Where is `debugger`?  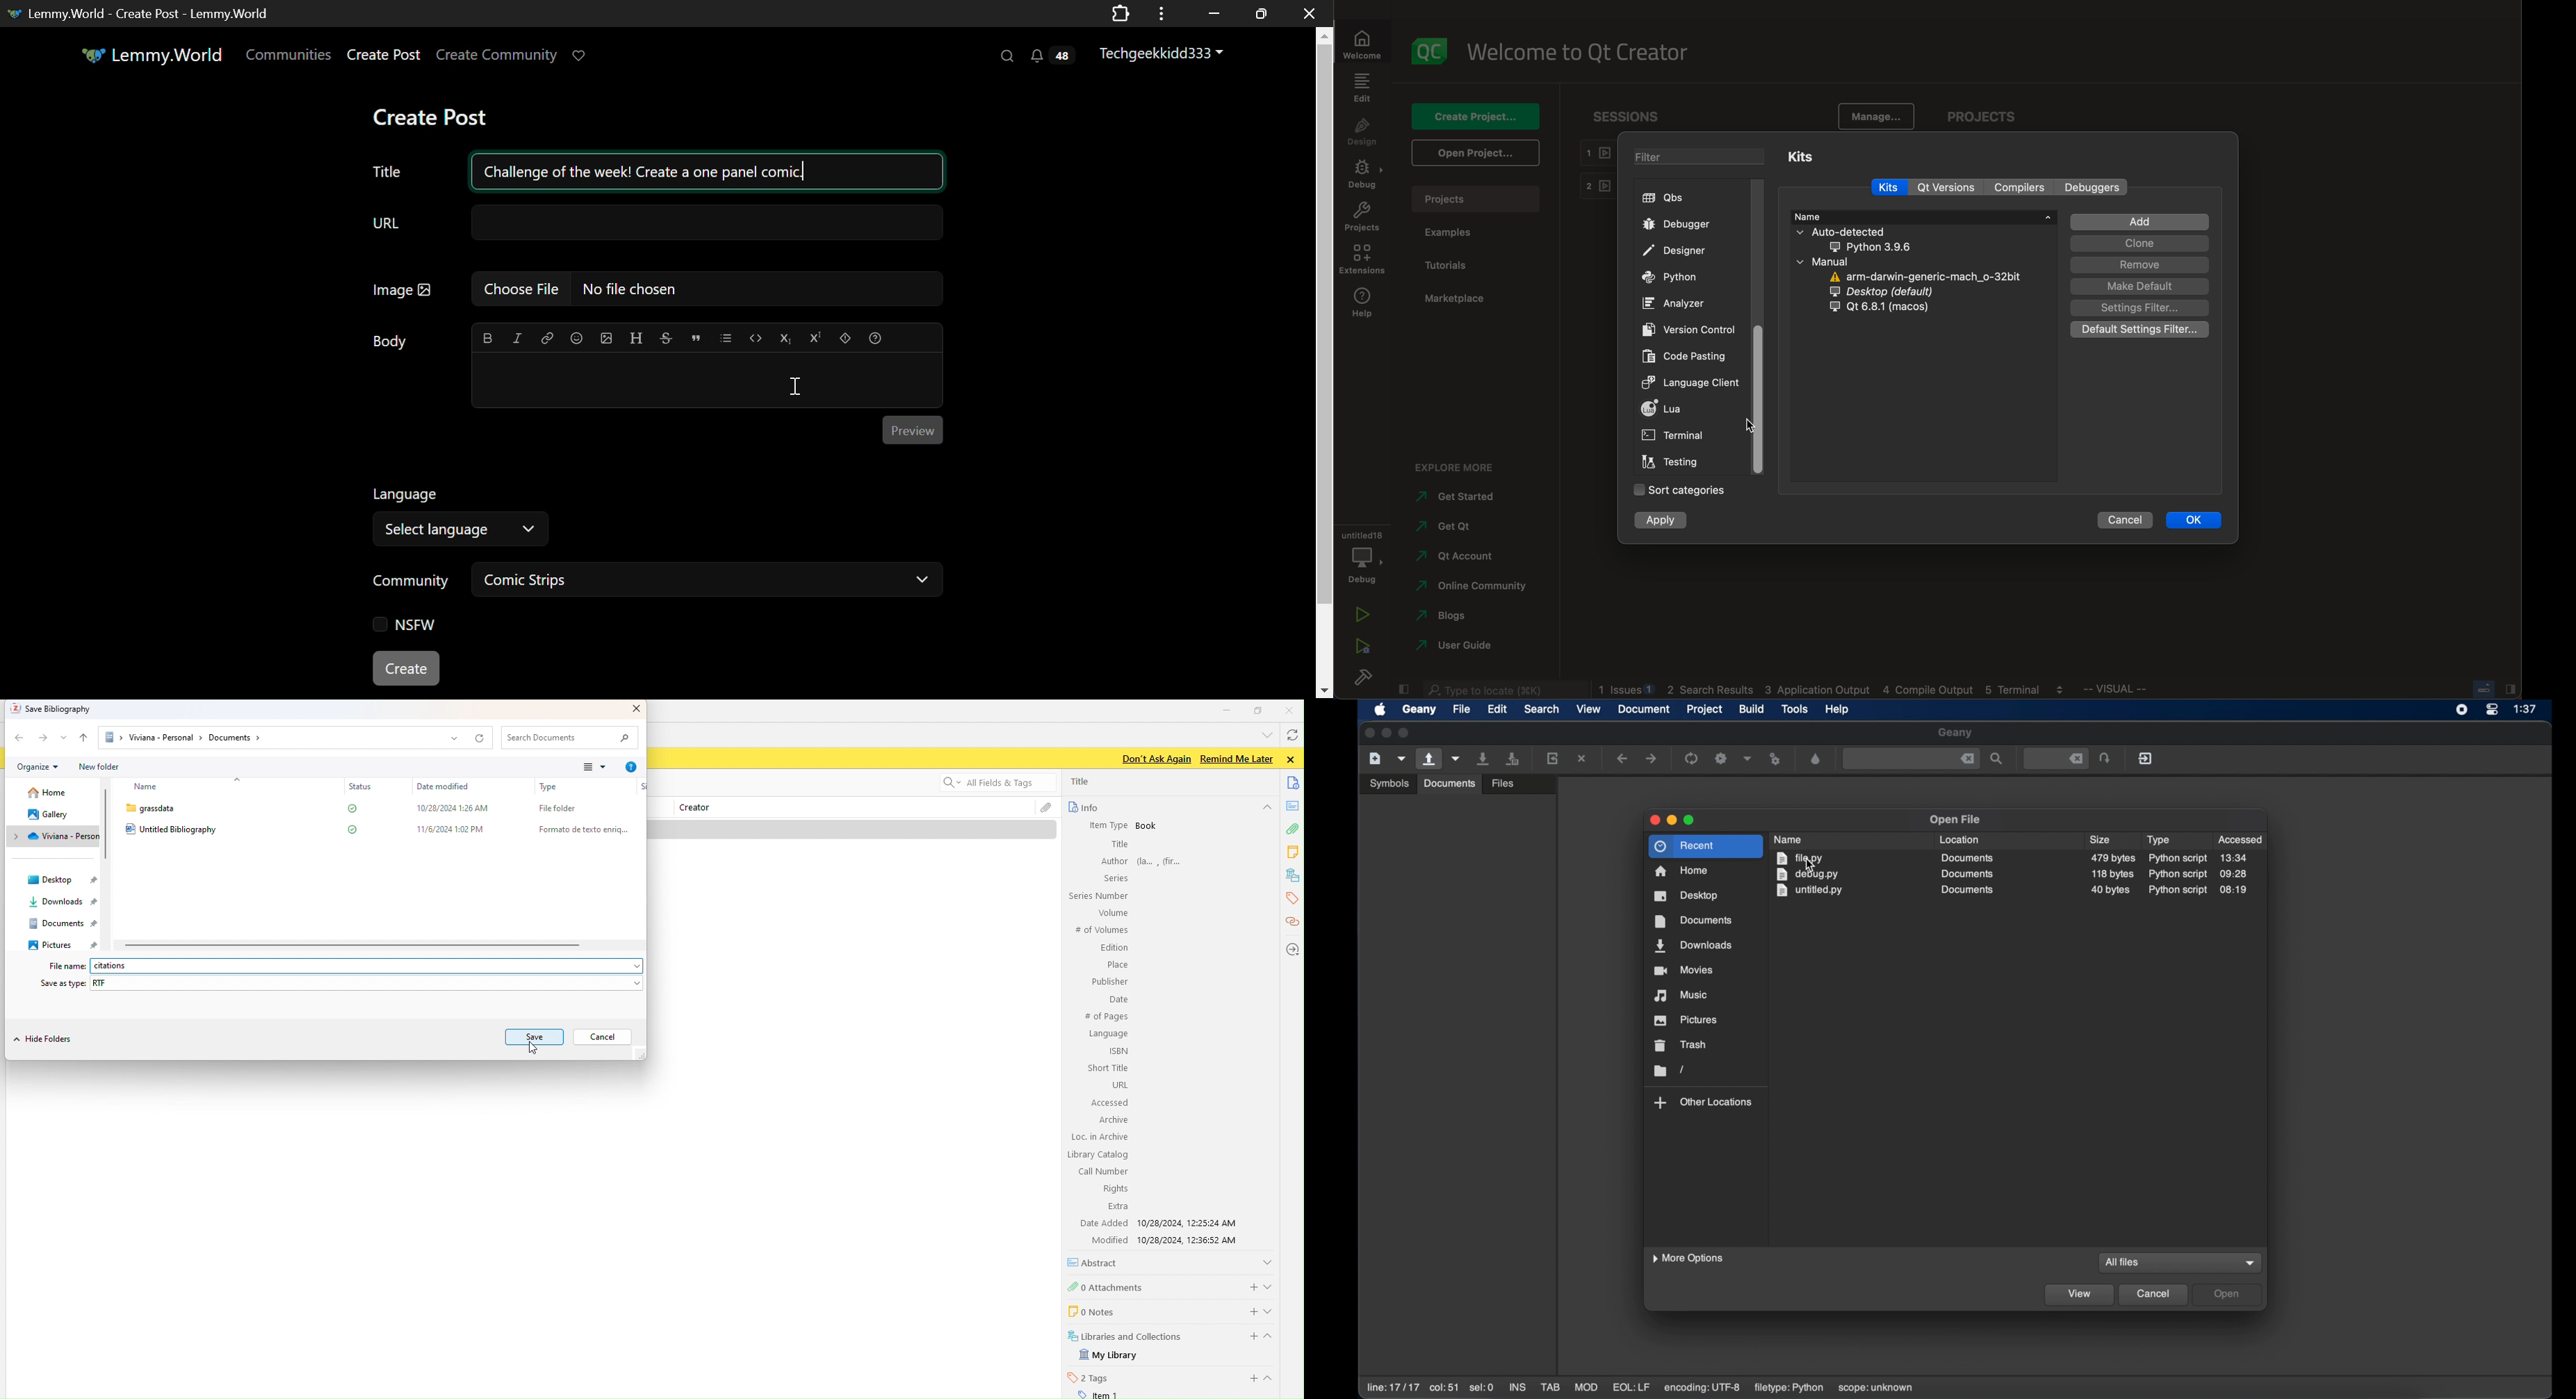 debugger is located at coordinates (1686, 224).